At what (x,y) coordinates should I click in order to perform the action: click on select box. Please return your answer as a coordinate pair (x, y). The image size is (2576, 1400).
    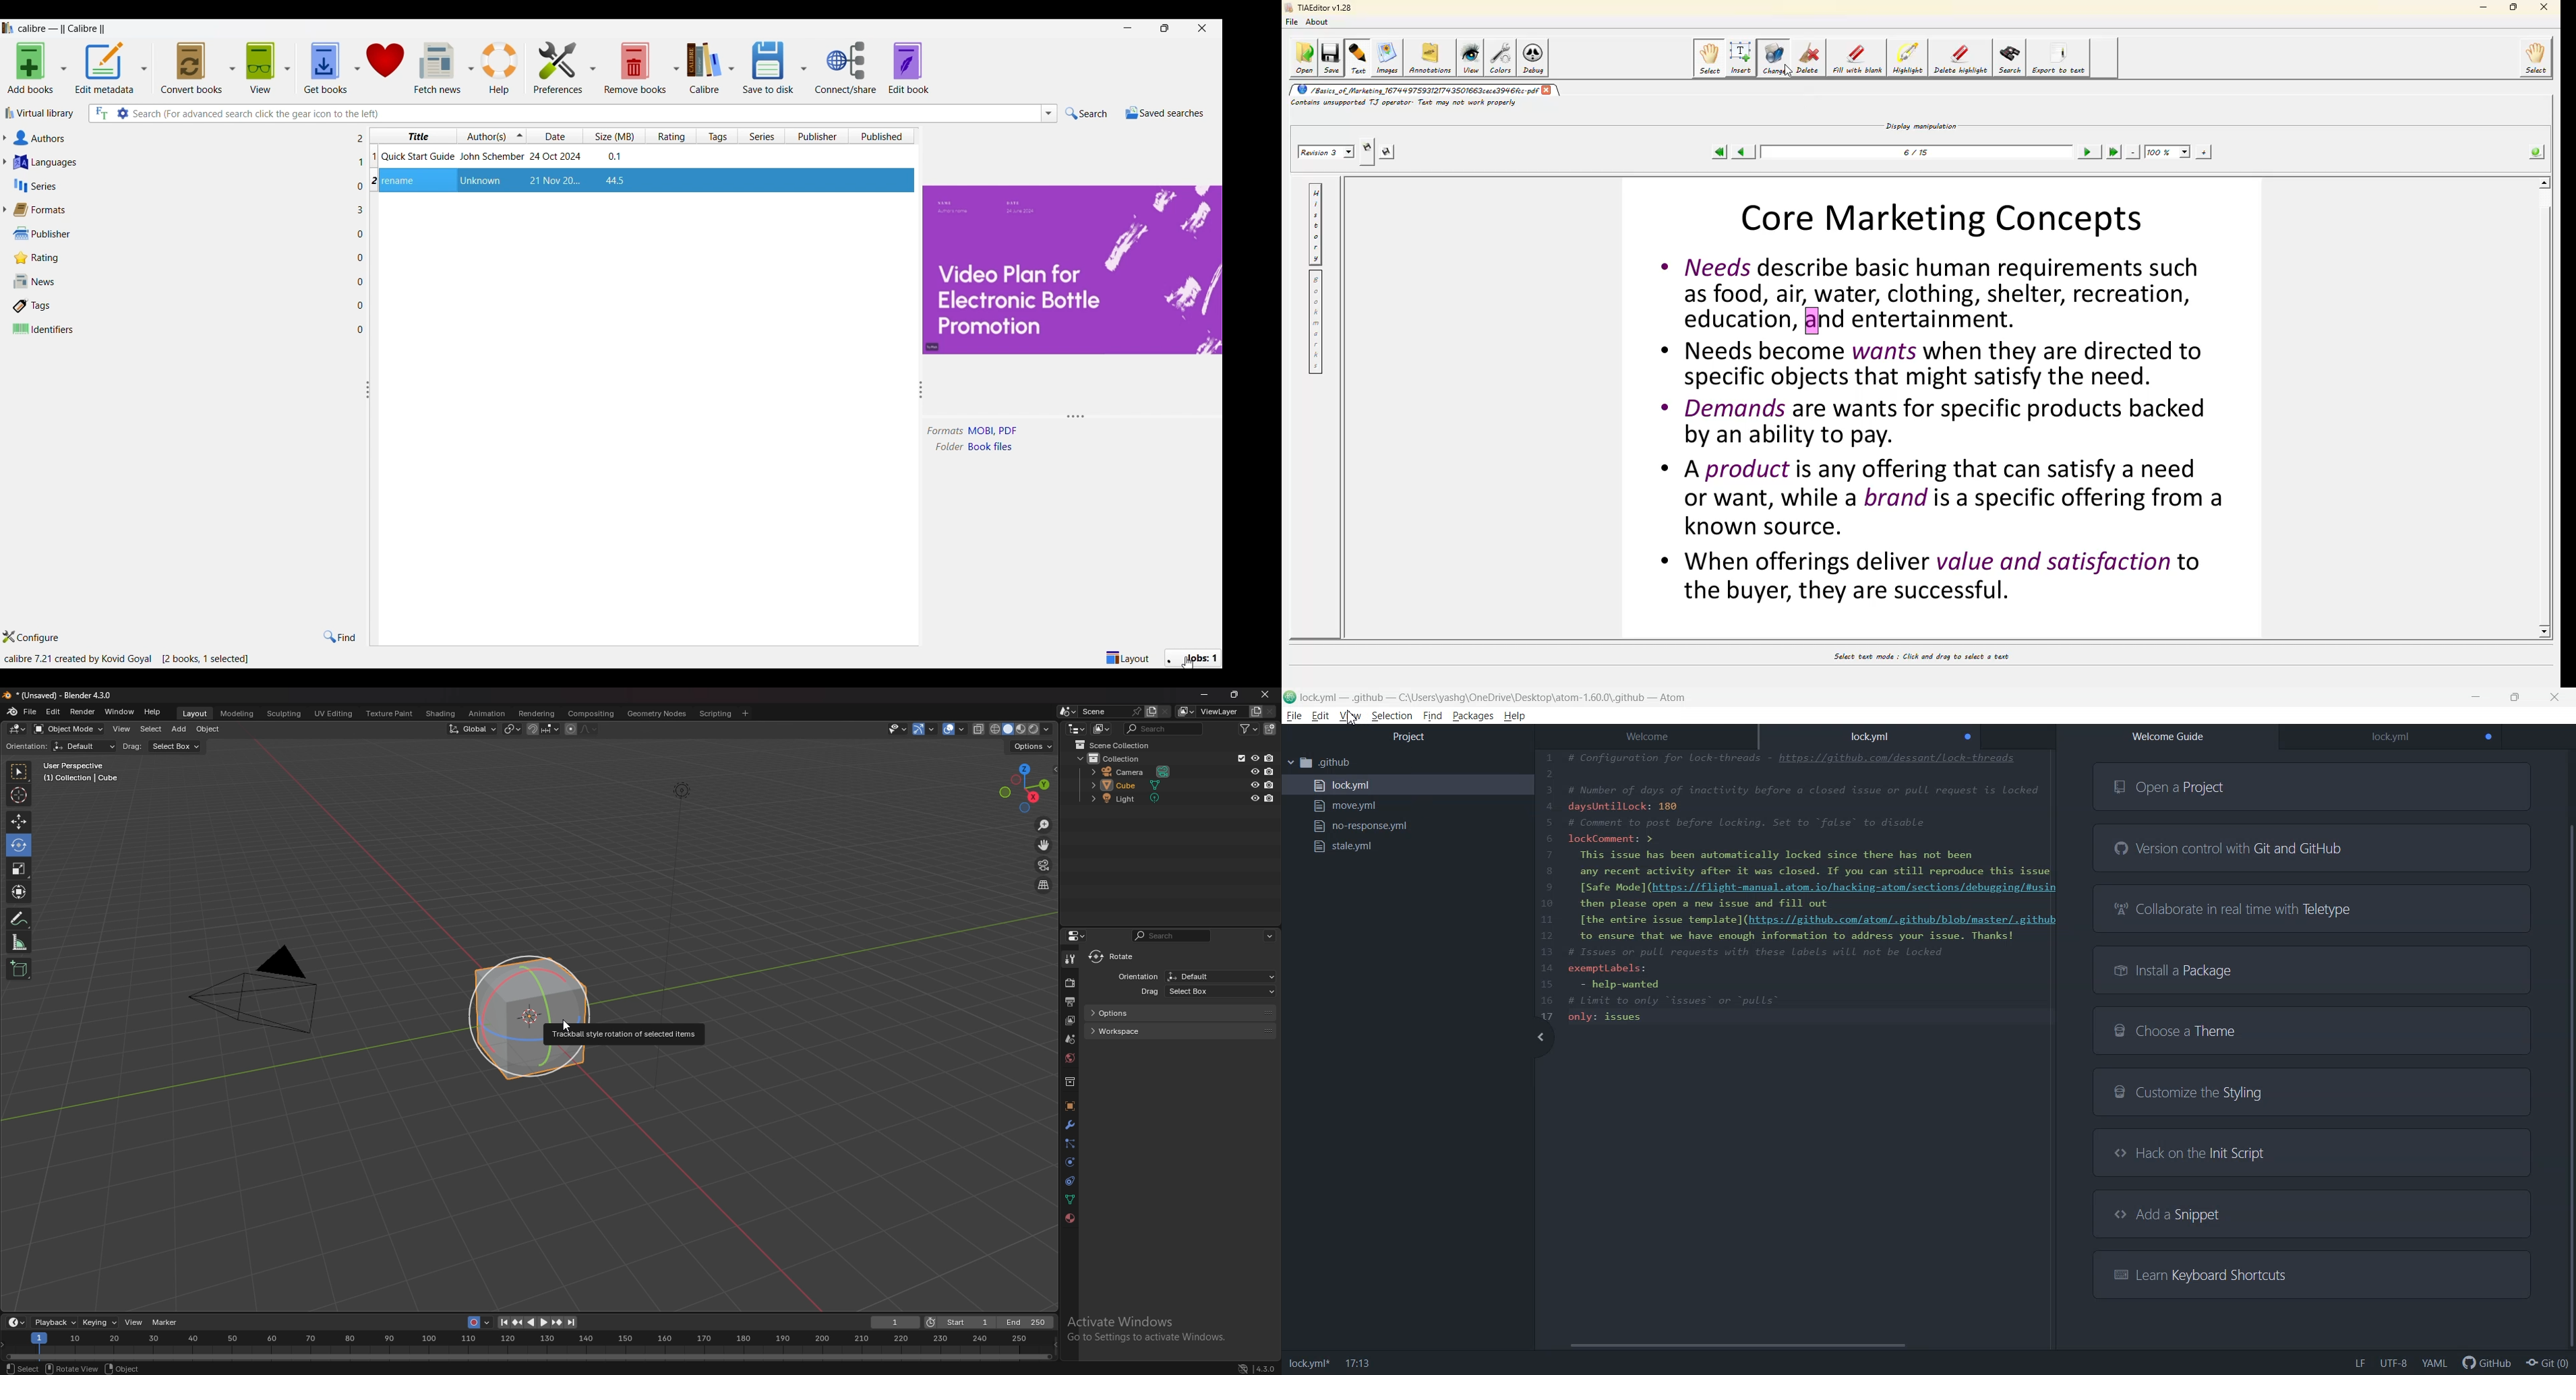
    Looking at the image, I should click on (178, 747).